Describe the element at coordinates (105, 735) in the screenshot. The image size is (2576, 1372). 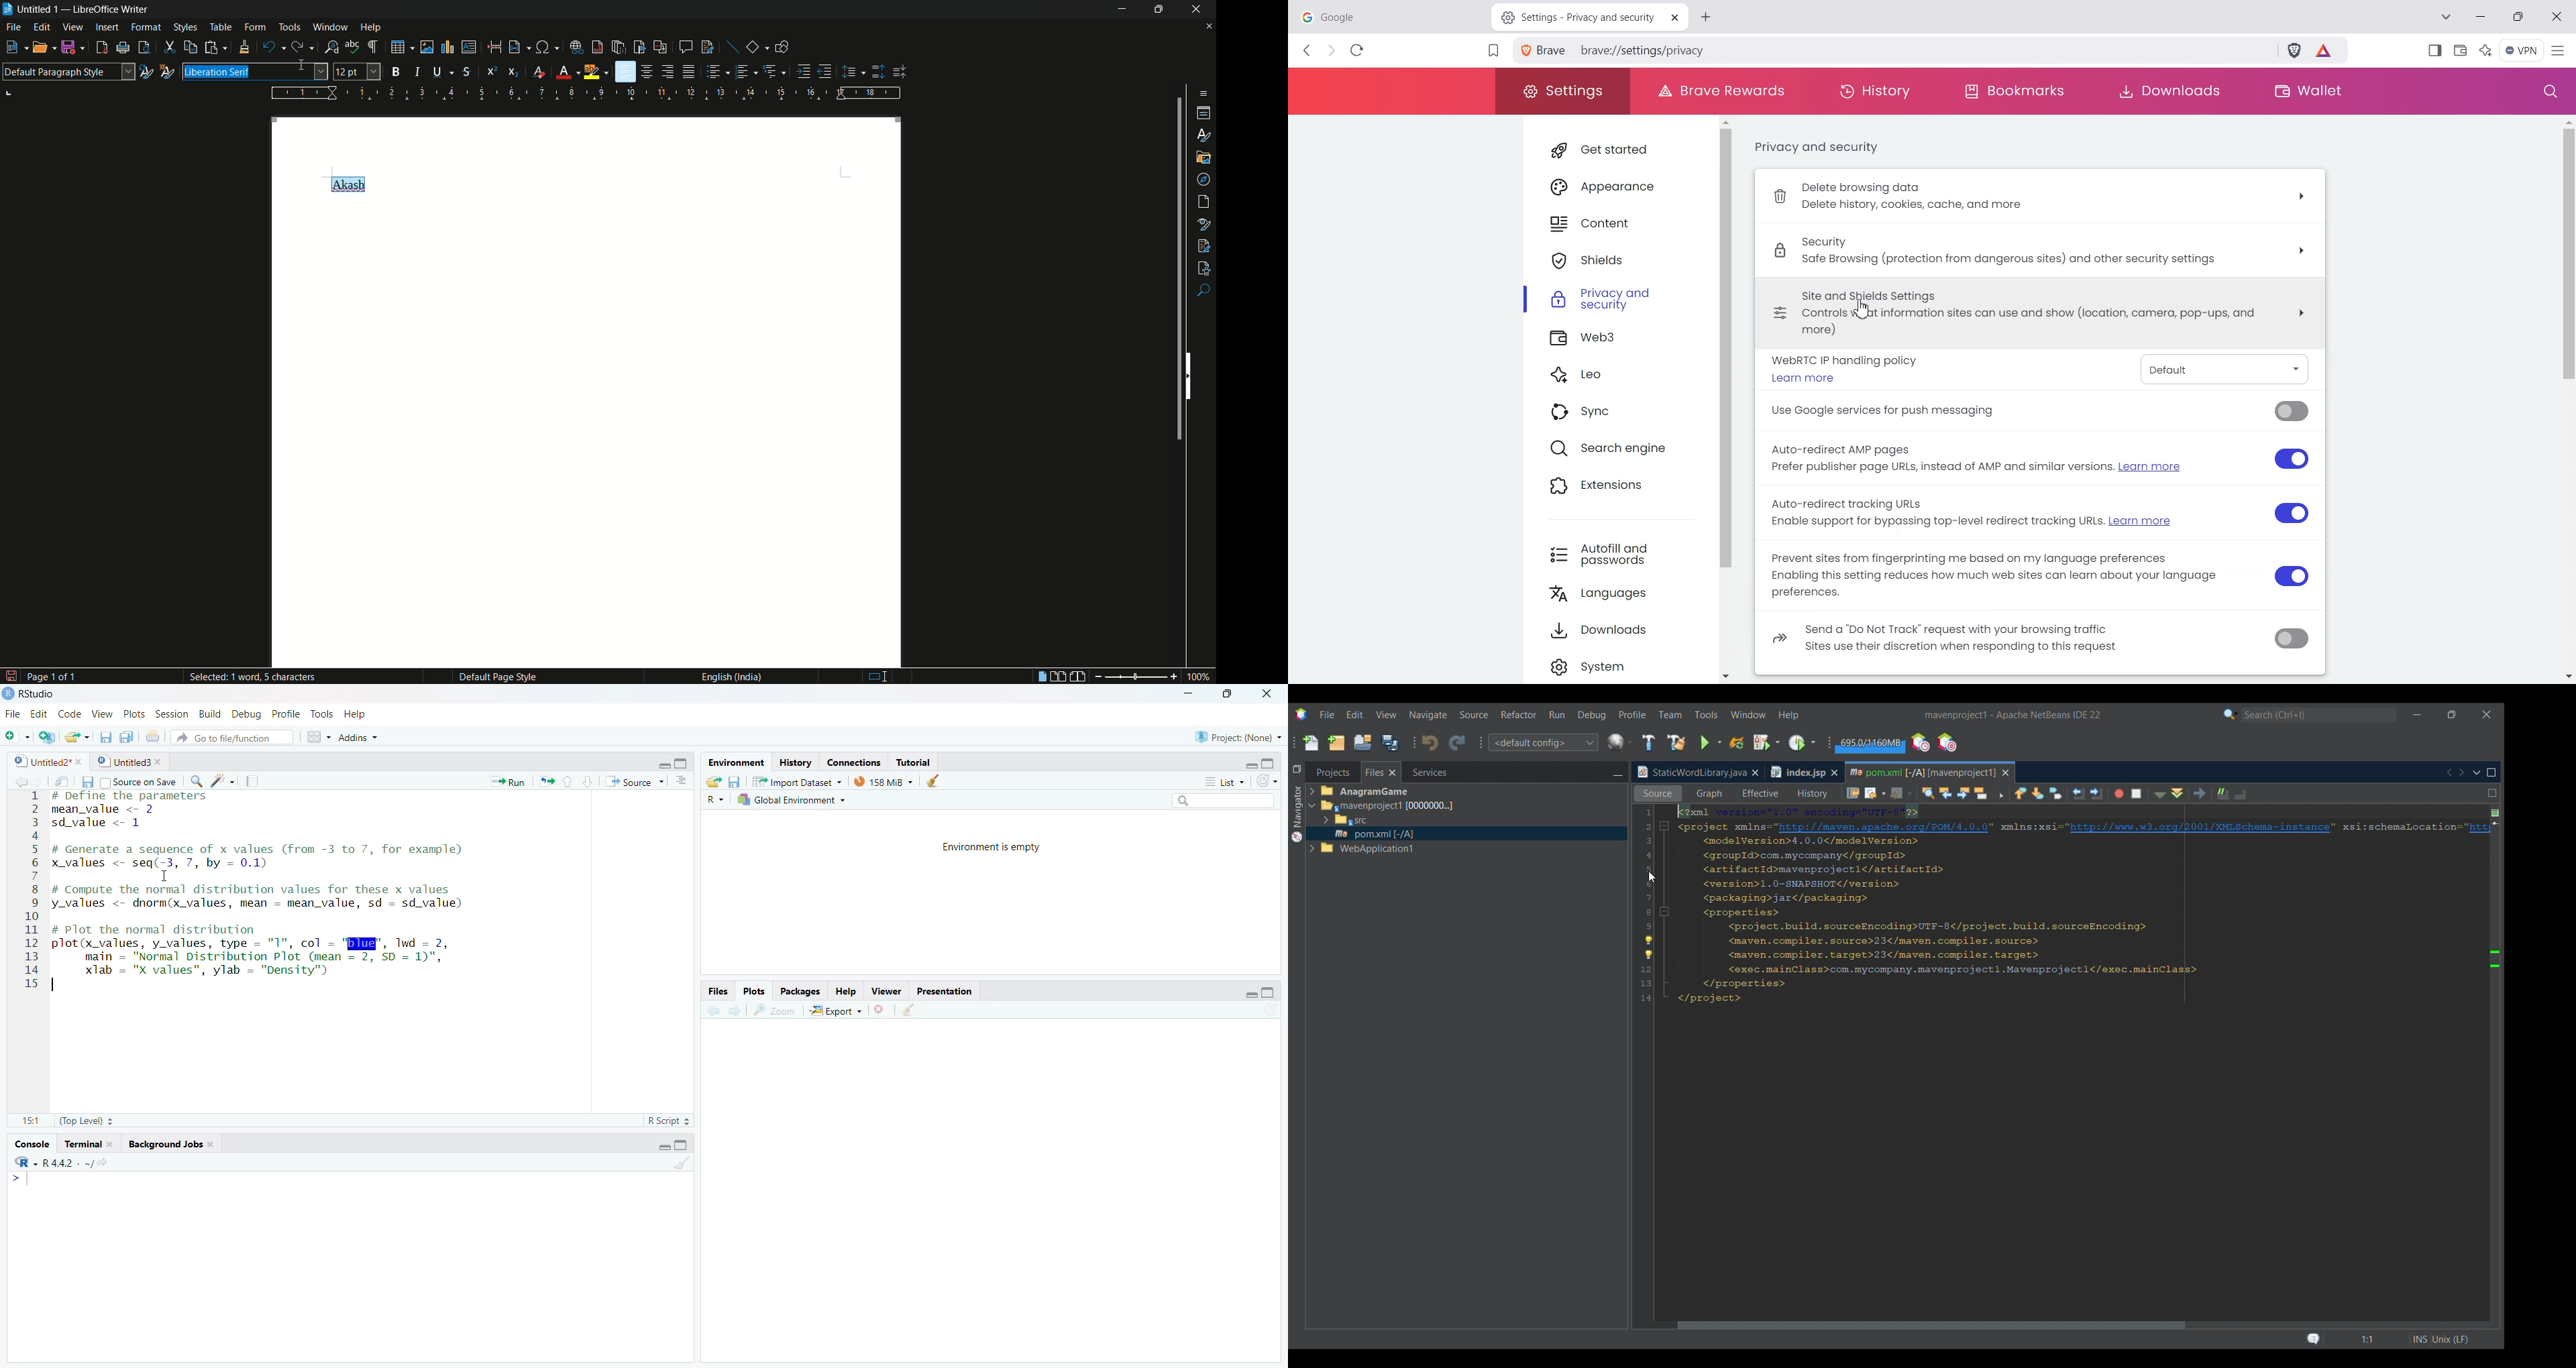
I see `save current file` at that location.